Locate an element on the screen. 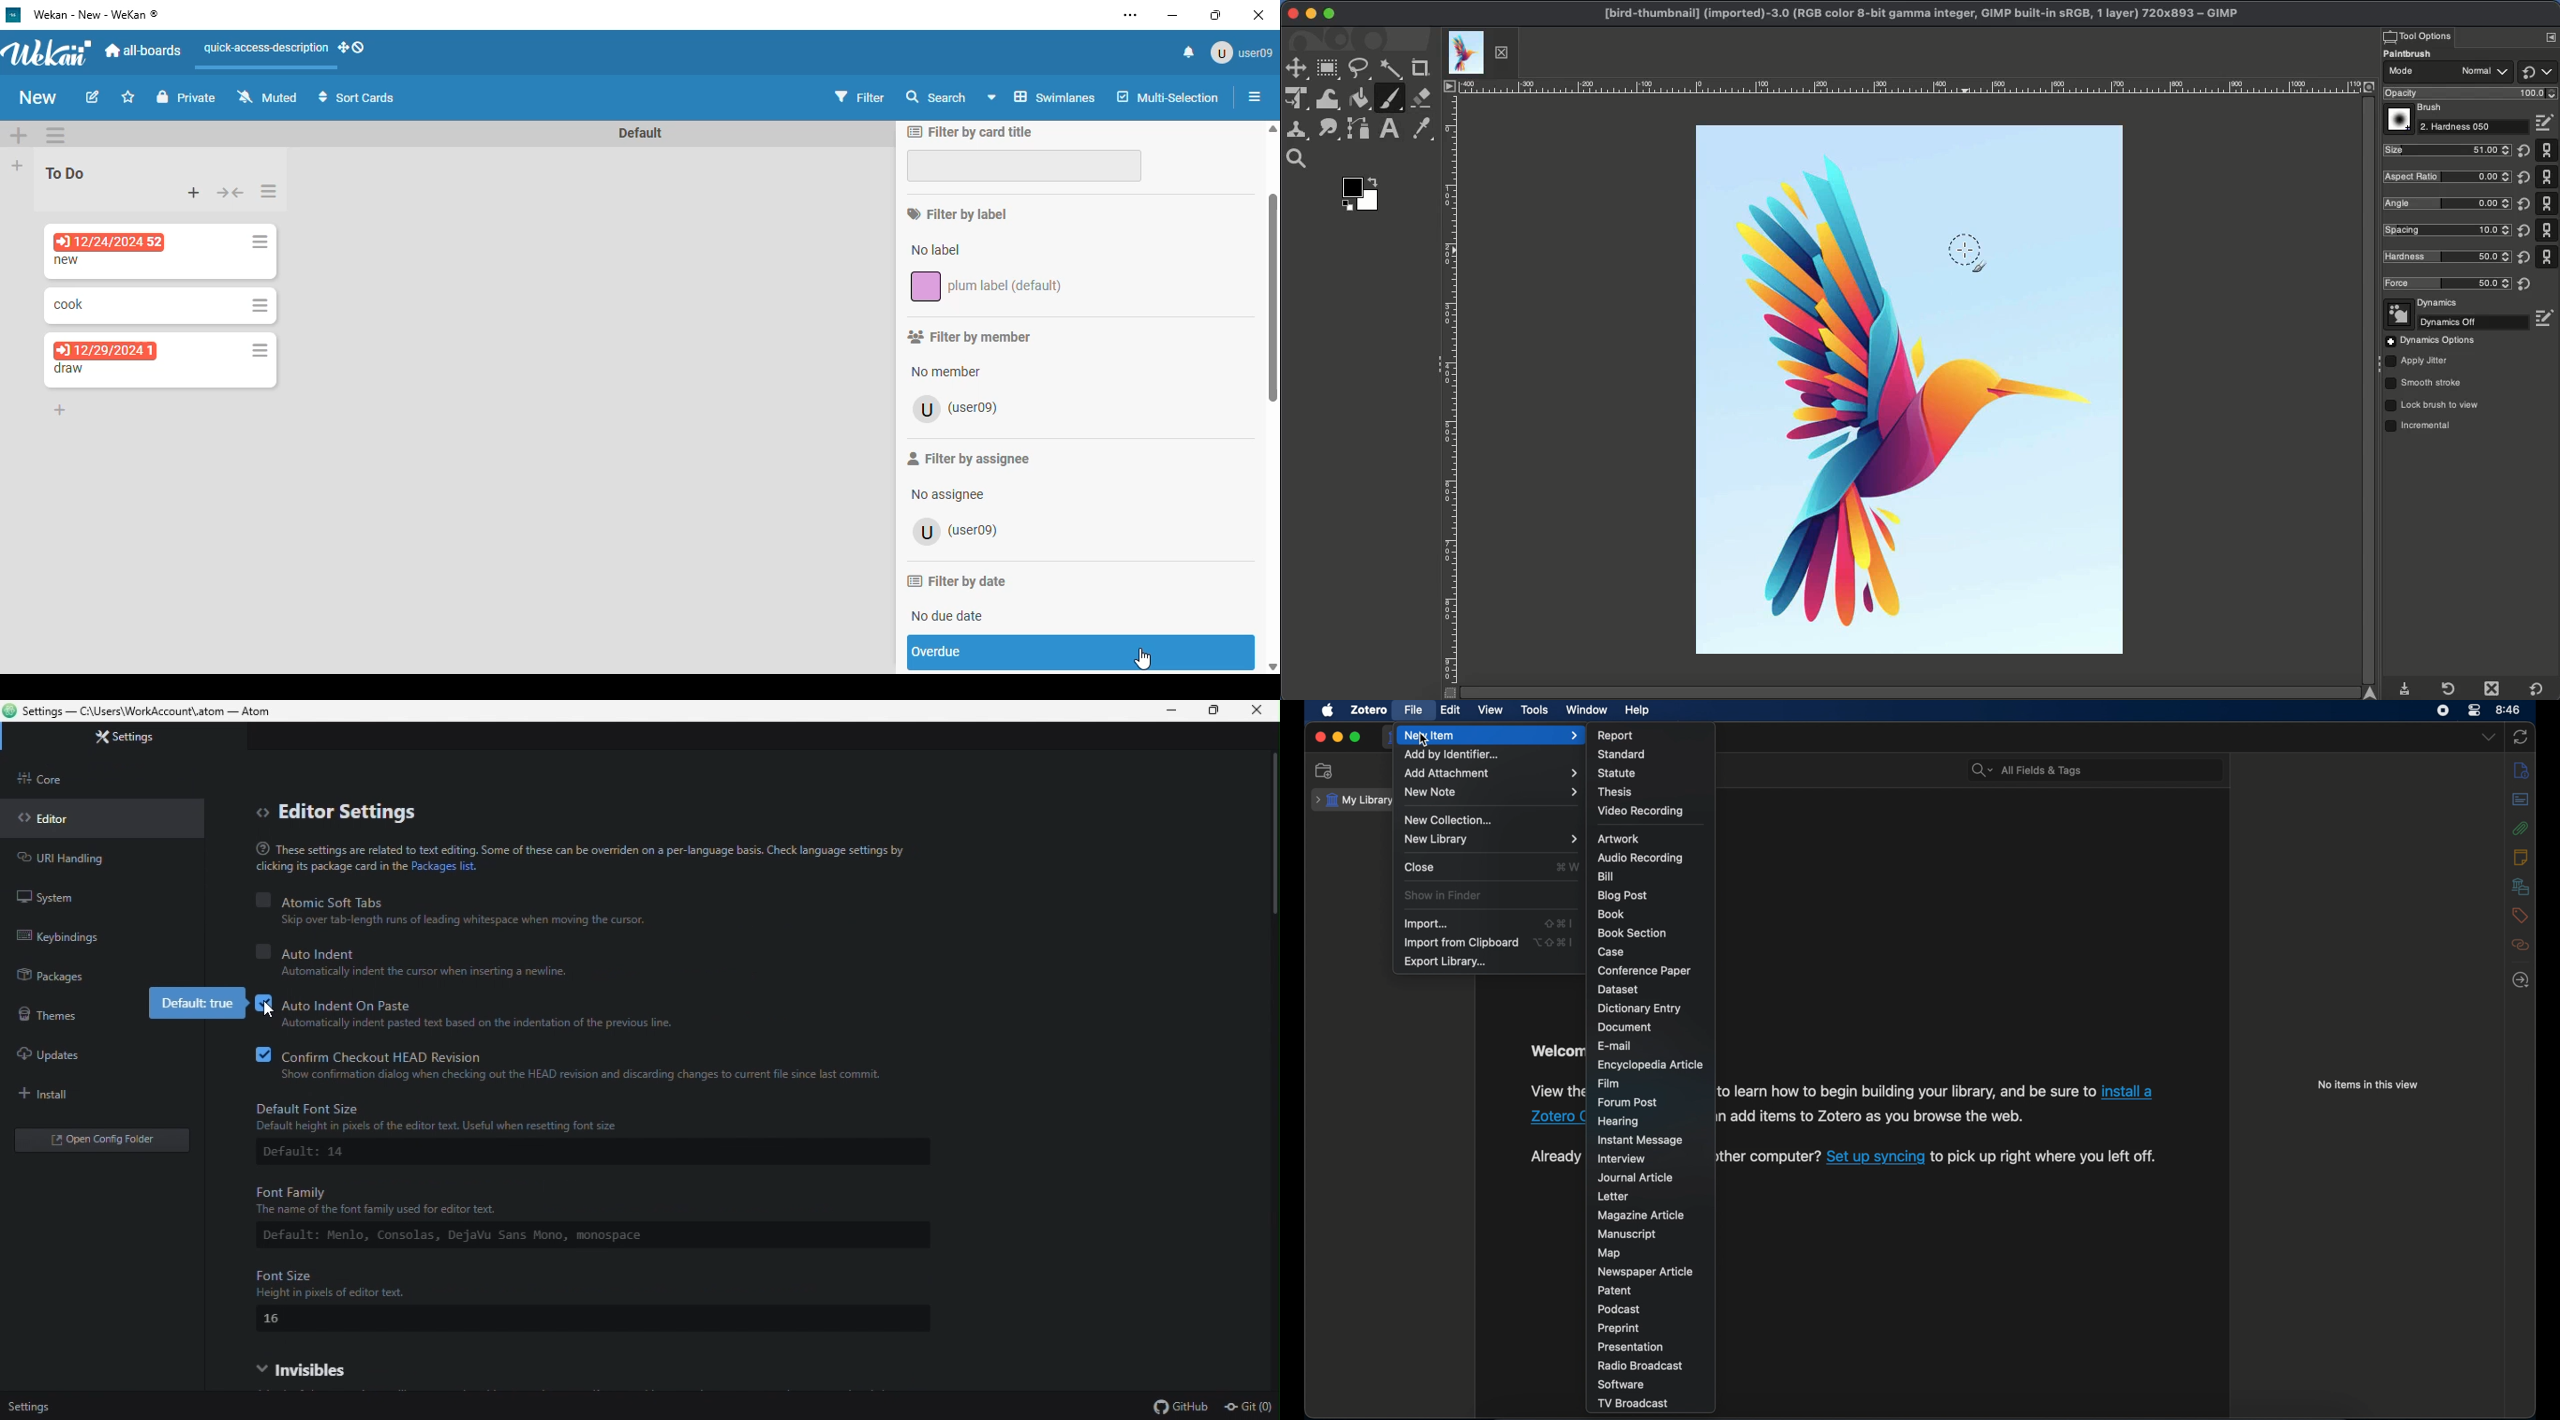 The width and height of the screenshot is (2576, 1428). search bar input is located at coordinates (2111, 770).